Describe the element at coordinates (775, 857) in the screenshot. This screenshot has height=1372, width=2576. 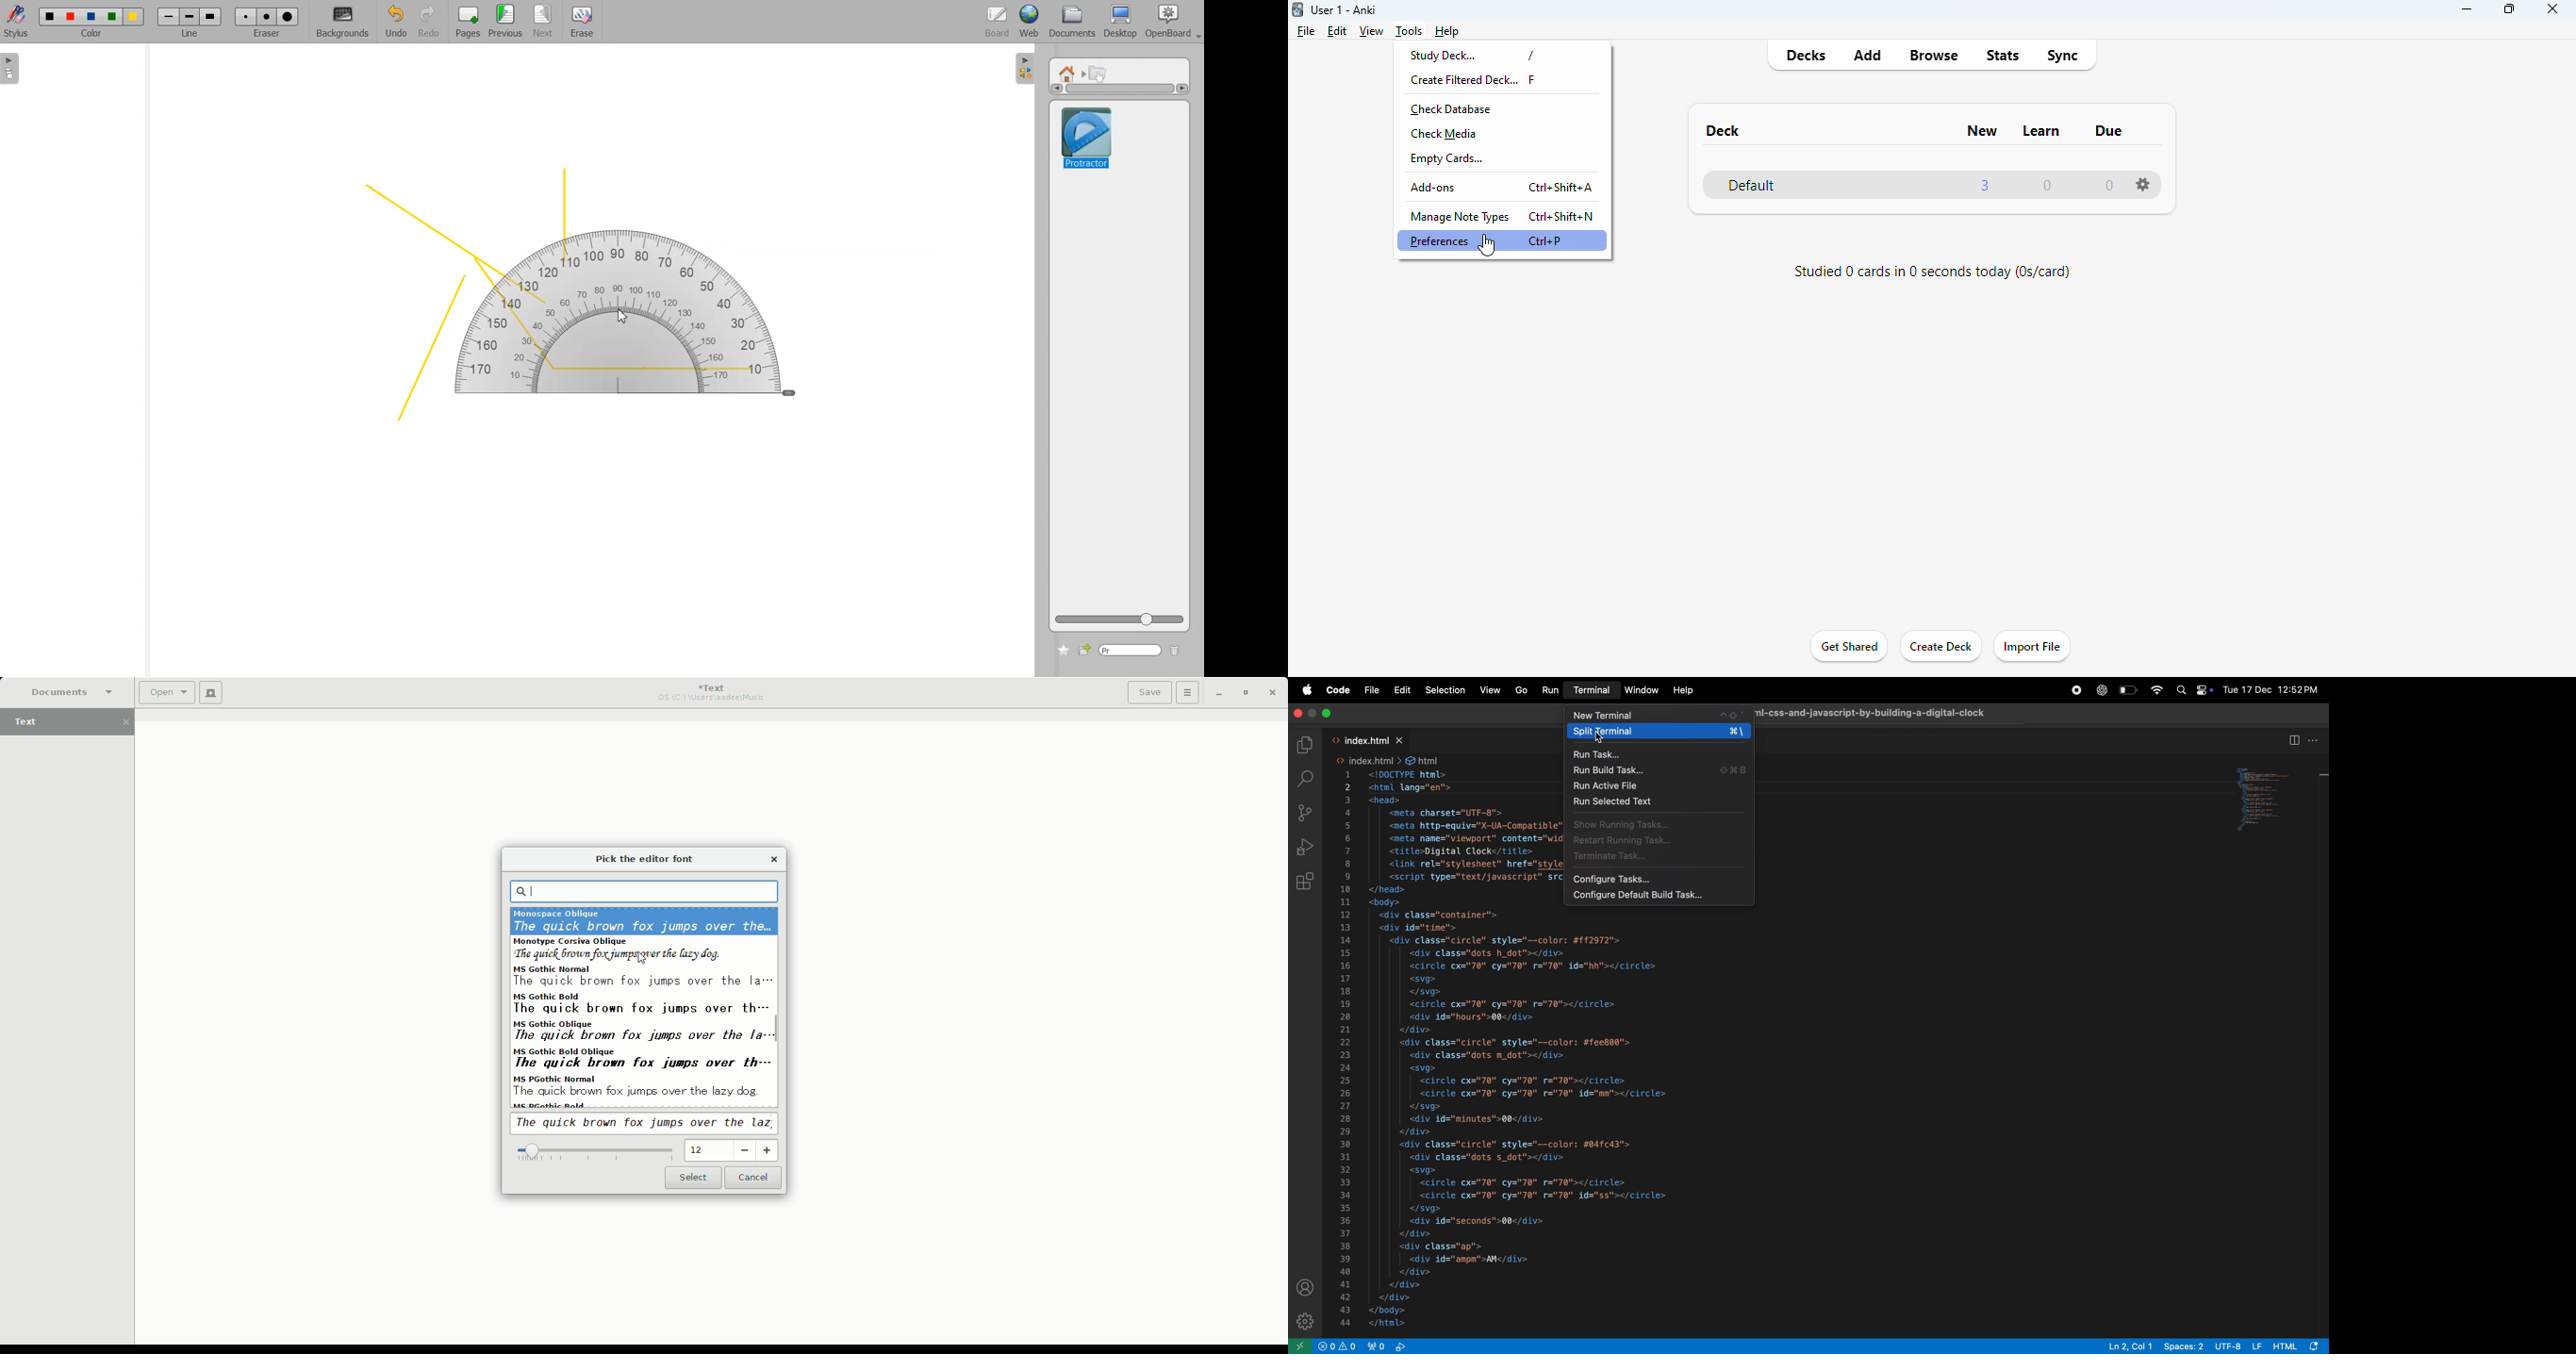
I see `Close` at that location.